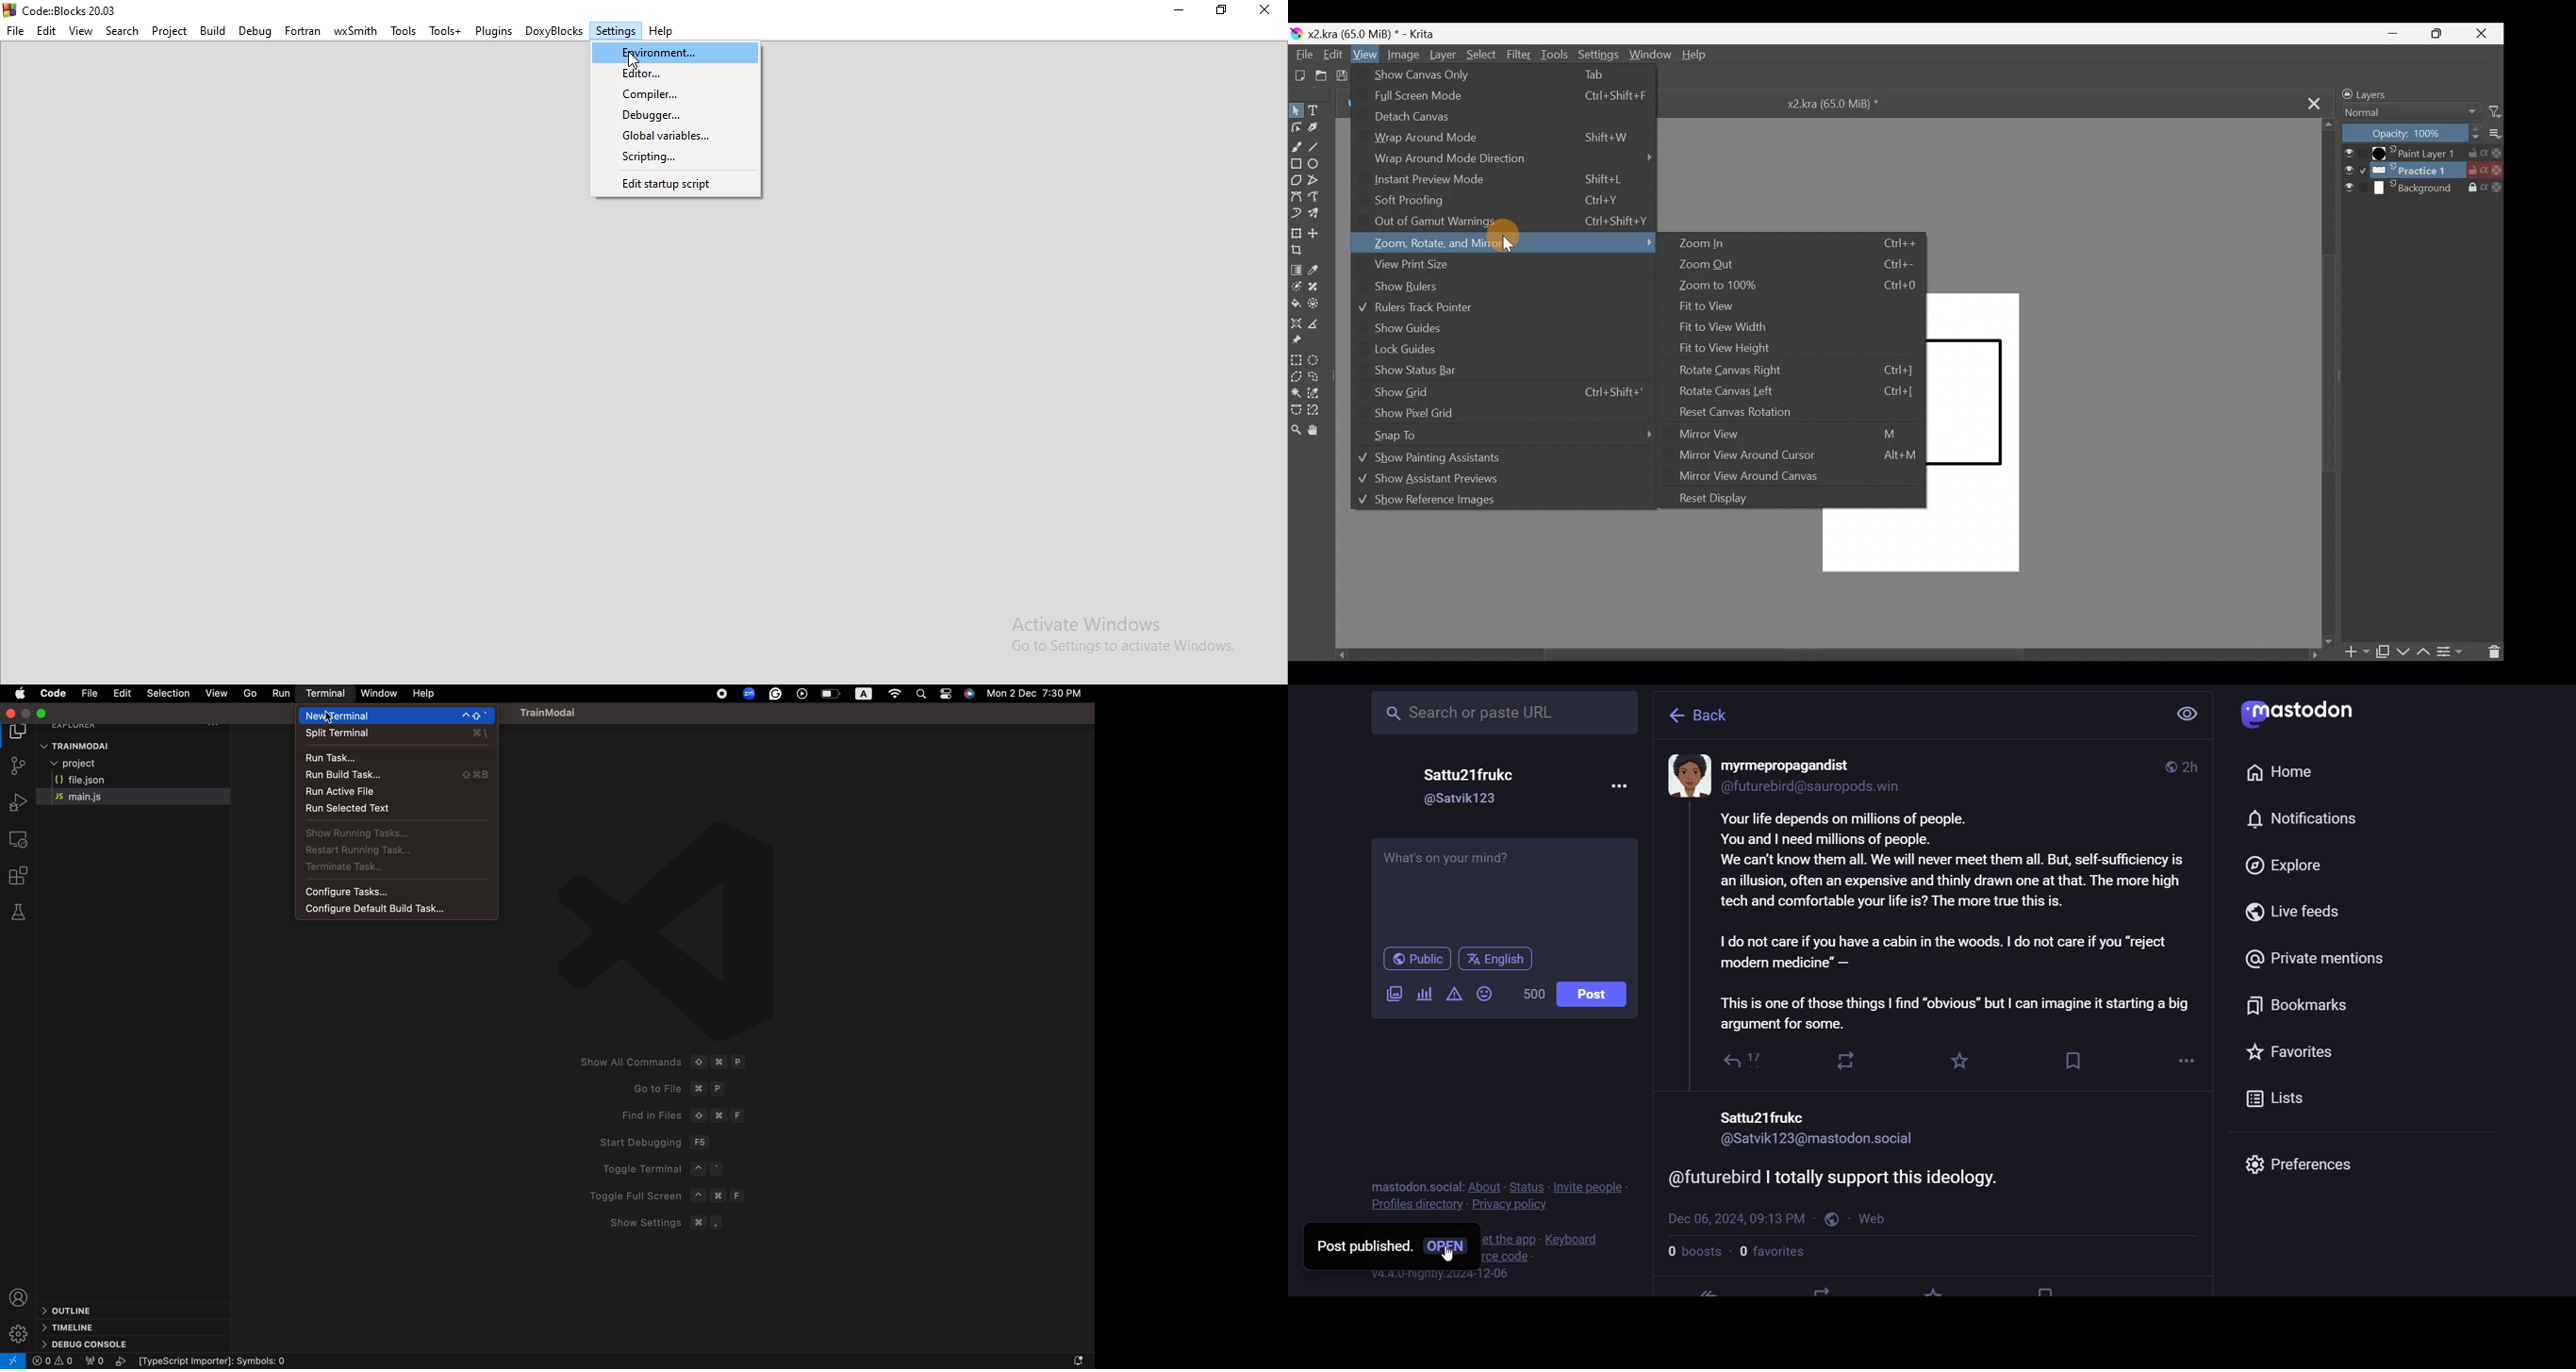 The height and width of the screenshot is (1372, 2576). What do you see at coordinates (1413, 1186) in the screenshot?
I see `mastodon social` at bounding box center [1413, 1186].